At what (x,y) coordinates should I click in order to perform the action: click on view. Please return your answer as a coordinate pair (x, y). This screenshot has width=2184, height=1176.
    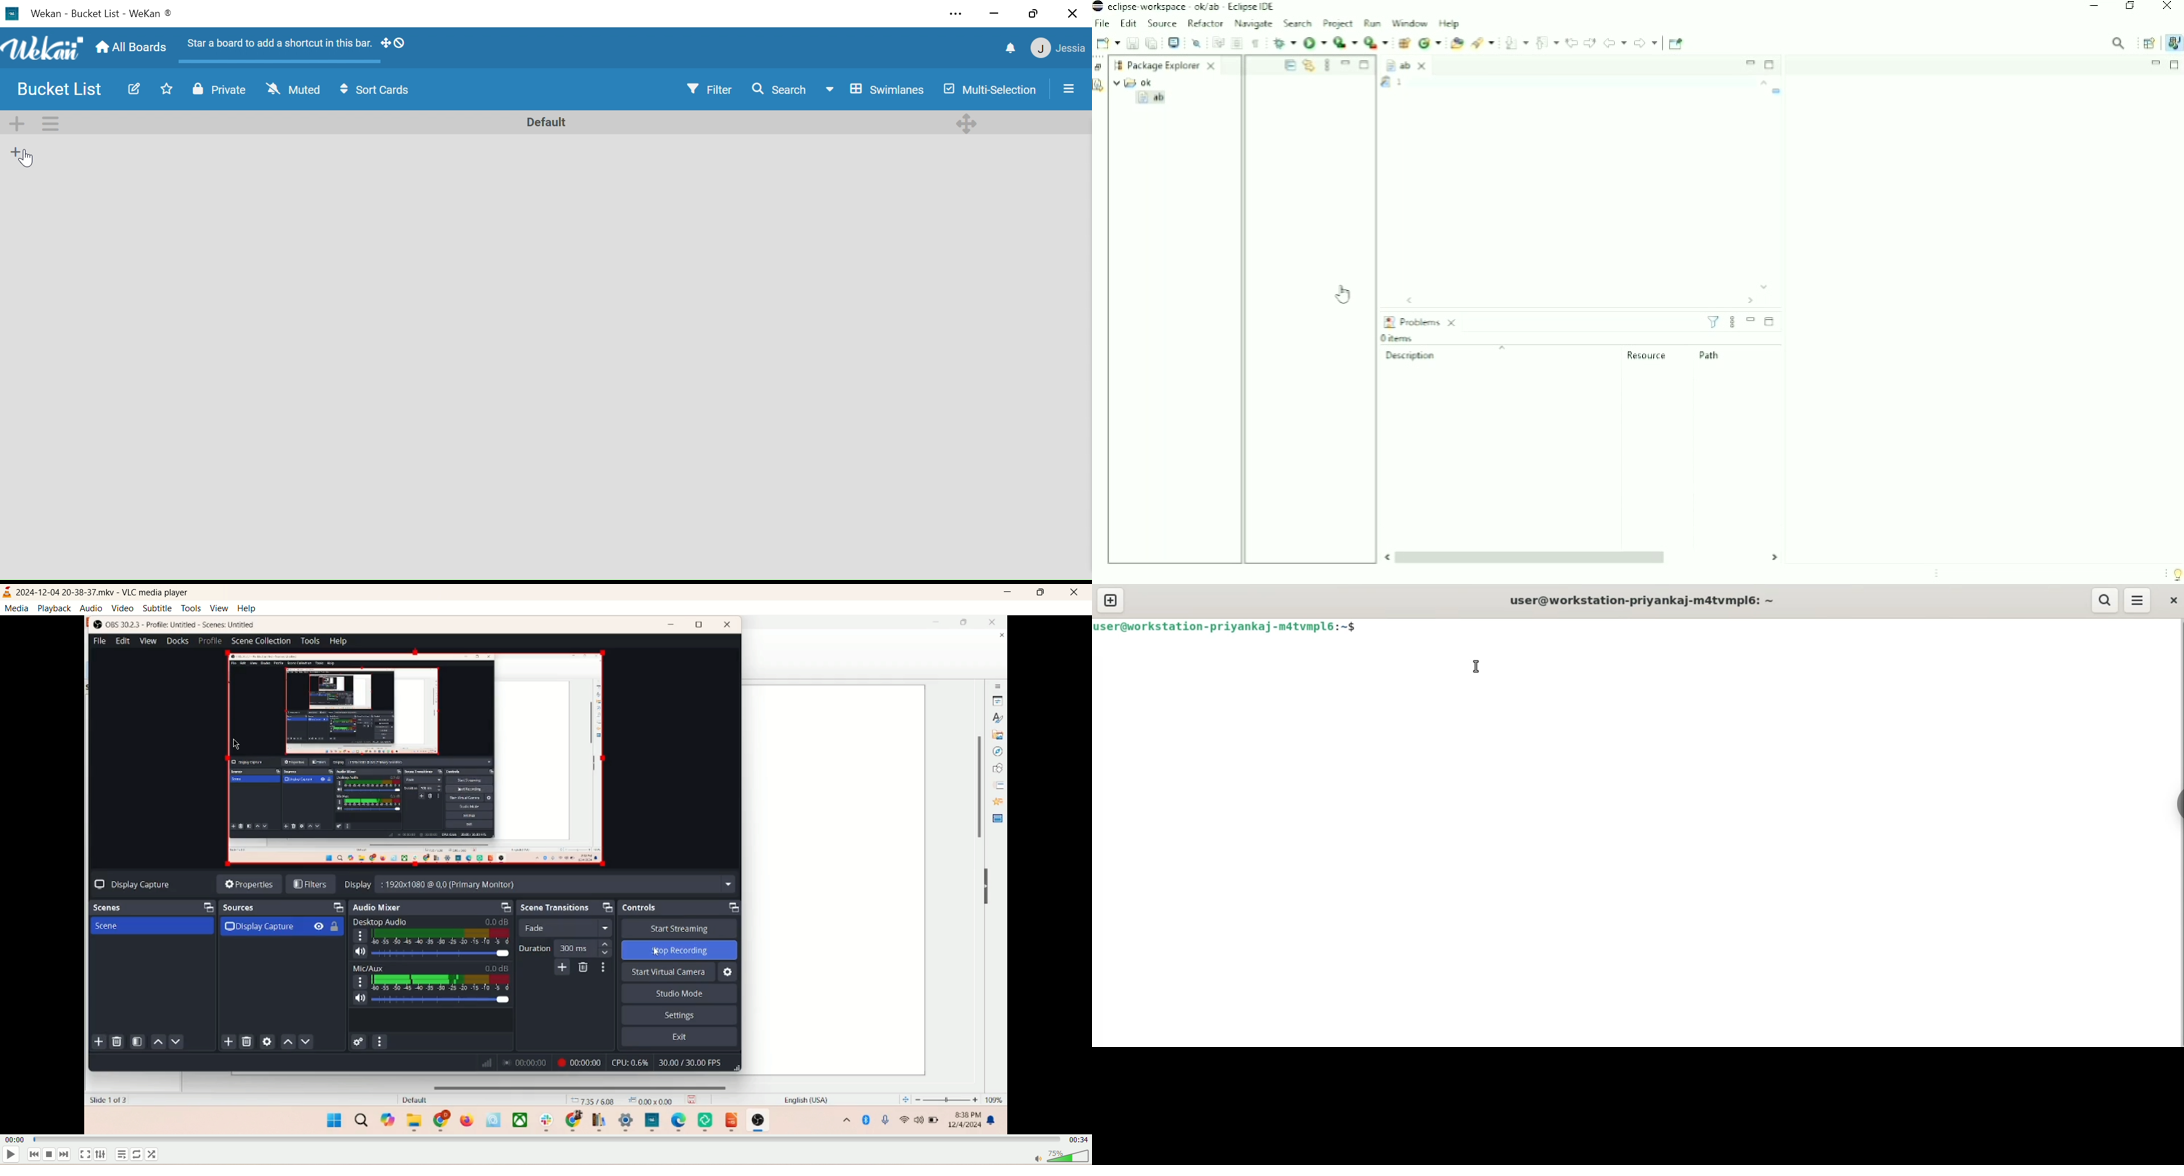
    Looking at the image, I should click on (219, 607).